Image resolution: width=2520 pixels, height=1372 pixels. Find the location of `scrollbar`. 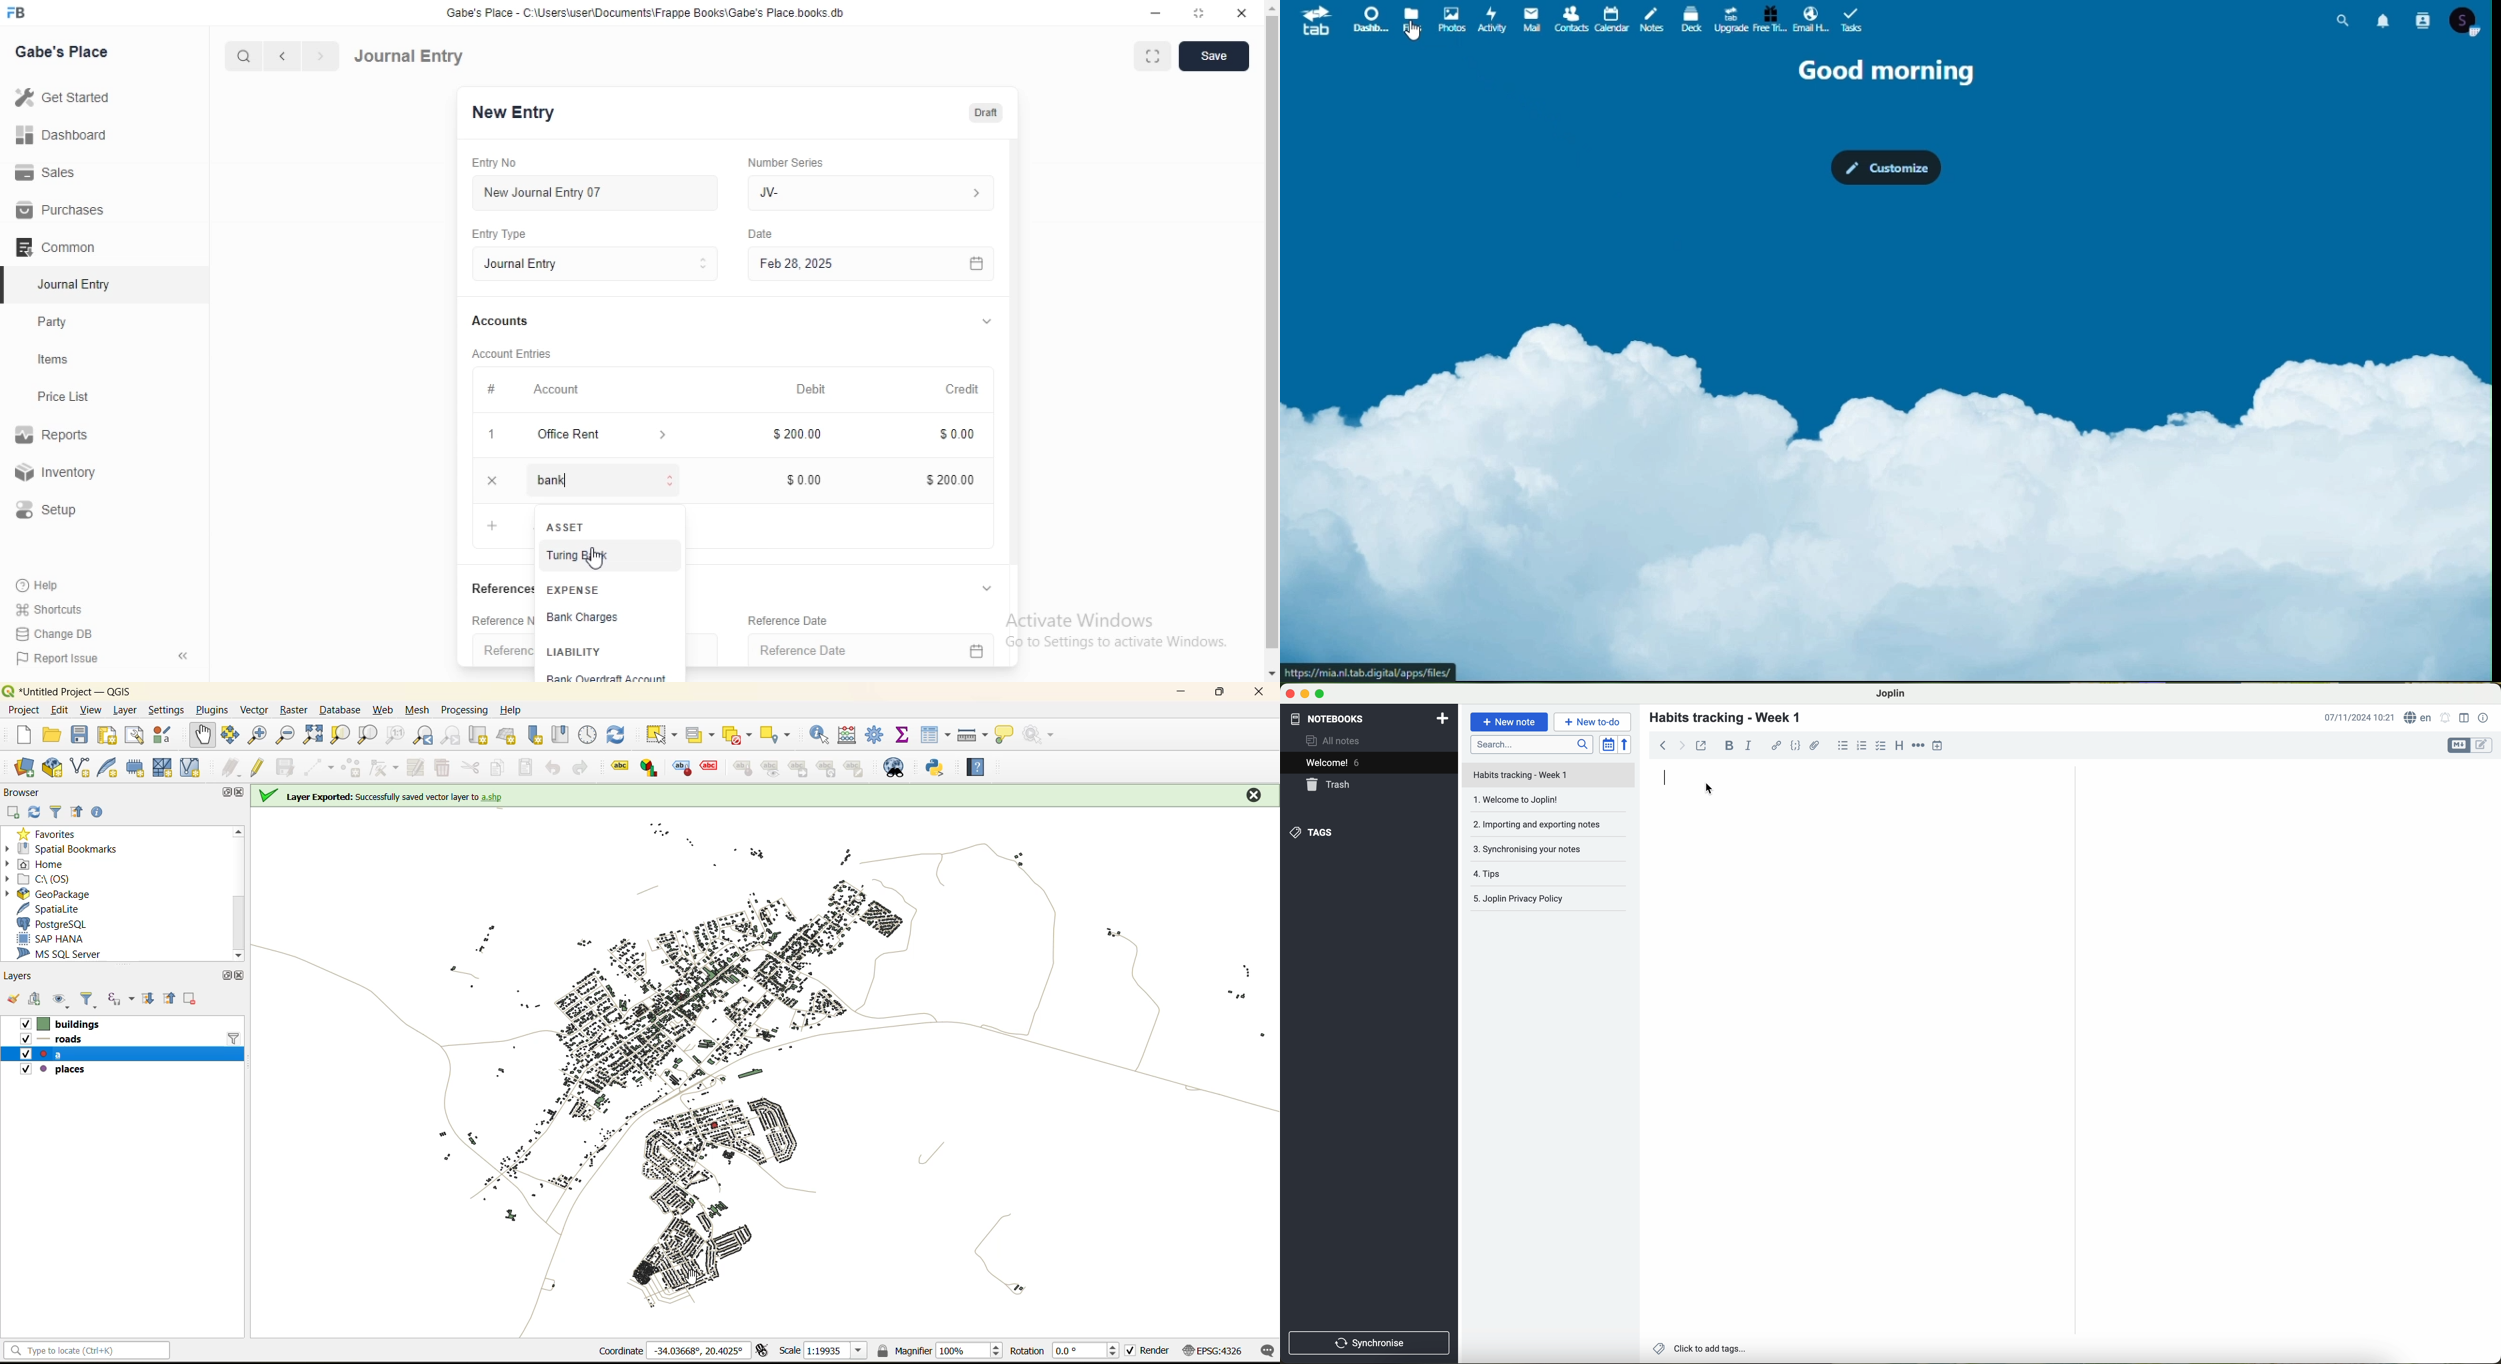

scrollbar is located at coordinates (1272, 342).